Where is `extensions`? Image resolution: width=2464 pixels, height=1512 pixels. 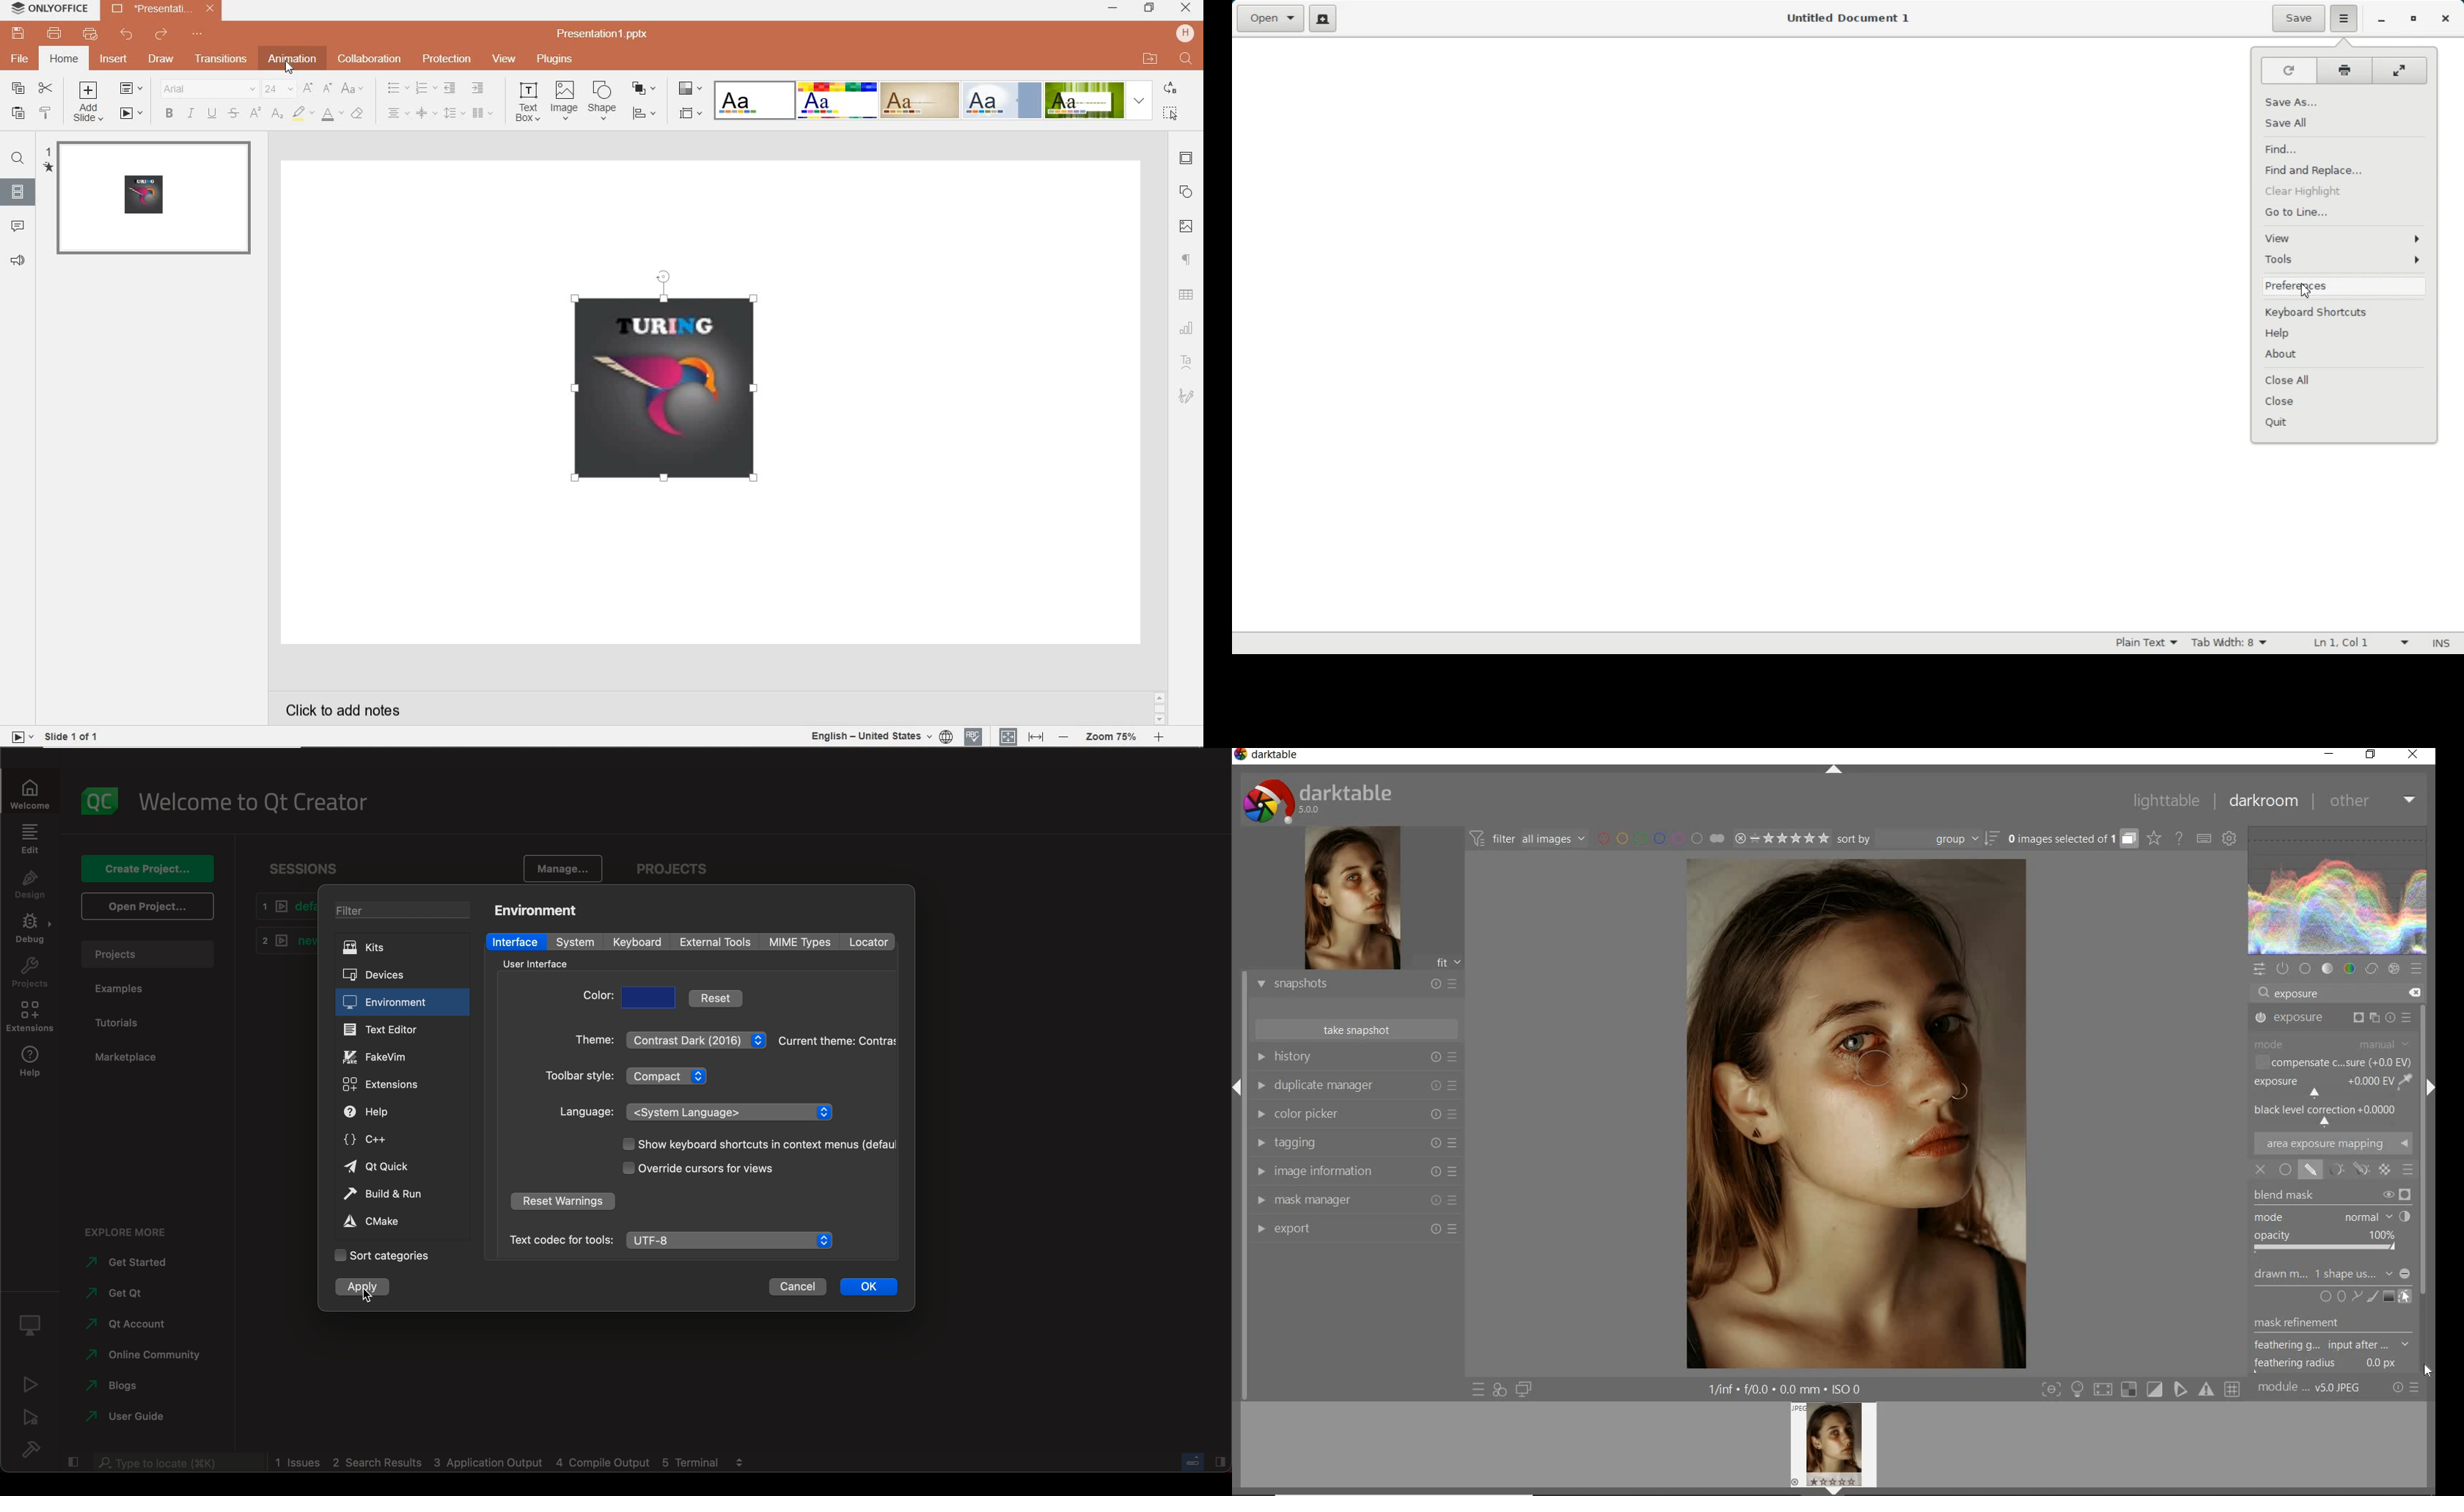
extensions is located at coordinates (33, 1020).